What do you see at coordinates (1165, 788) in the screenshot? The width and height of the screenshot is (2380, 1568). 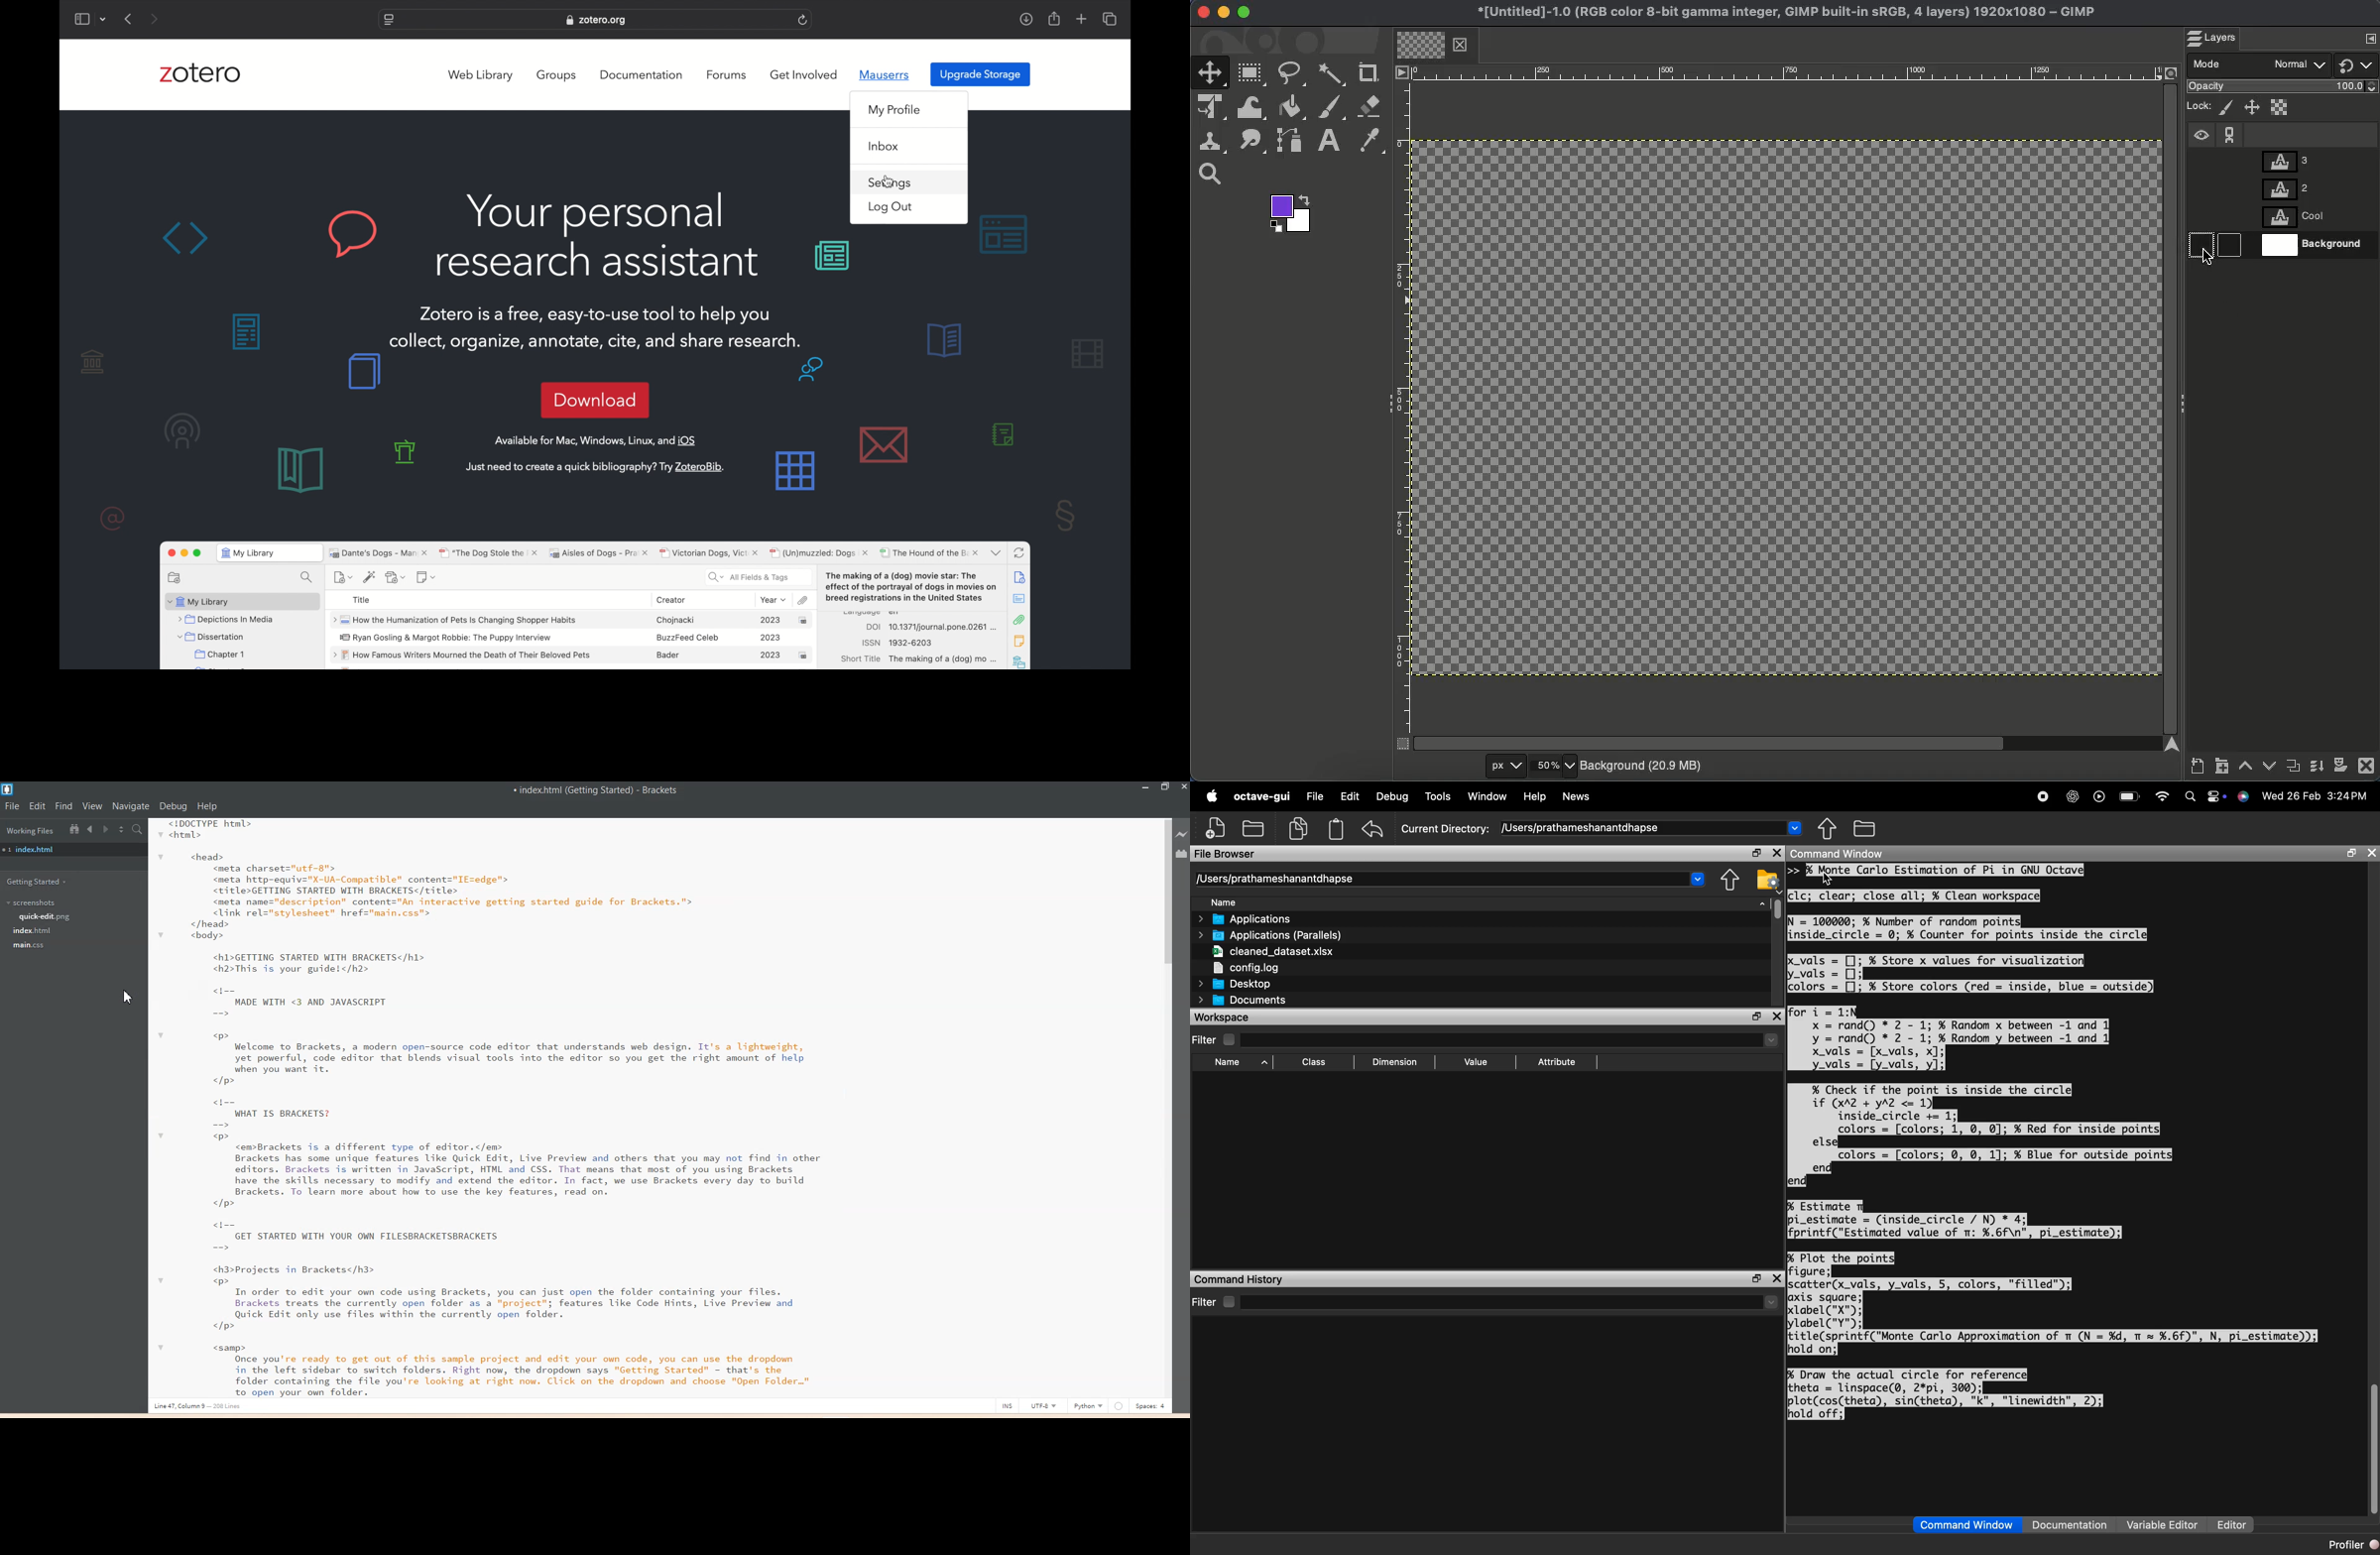 I see `Maximize` at bounding box center [1165, 788].